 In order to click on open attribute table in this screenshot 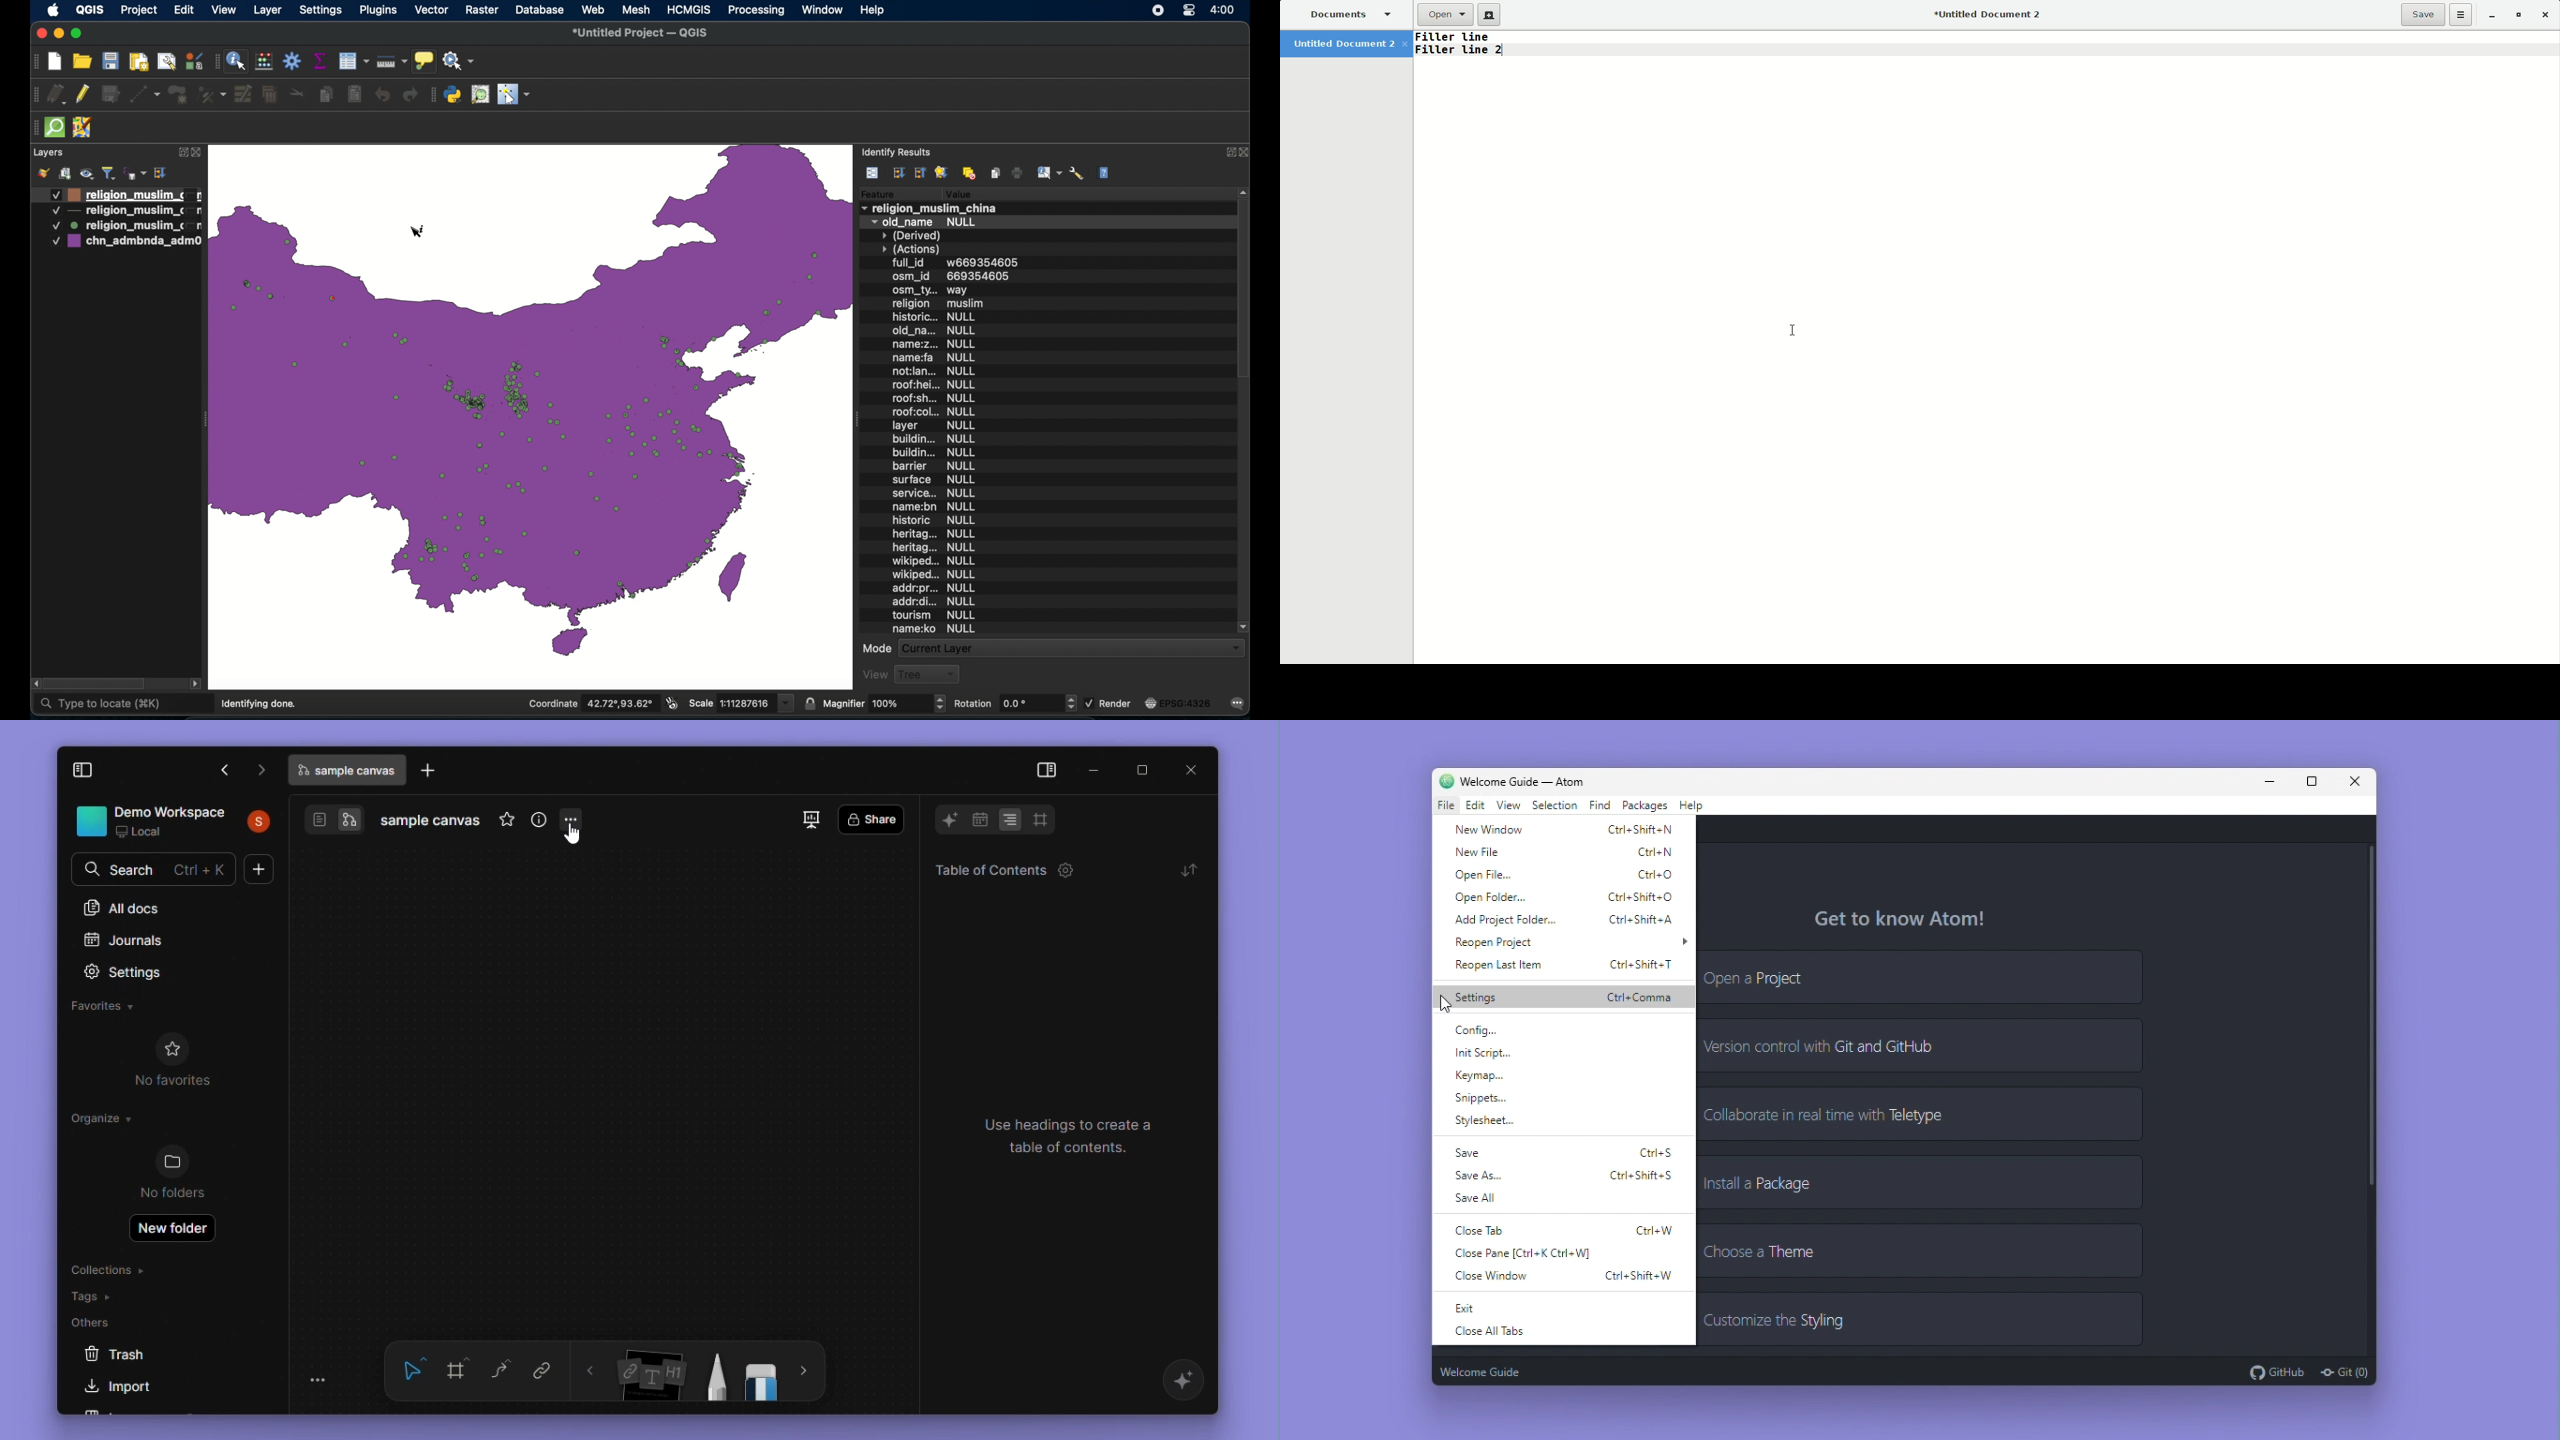, I will do `click(355, 61)`.